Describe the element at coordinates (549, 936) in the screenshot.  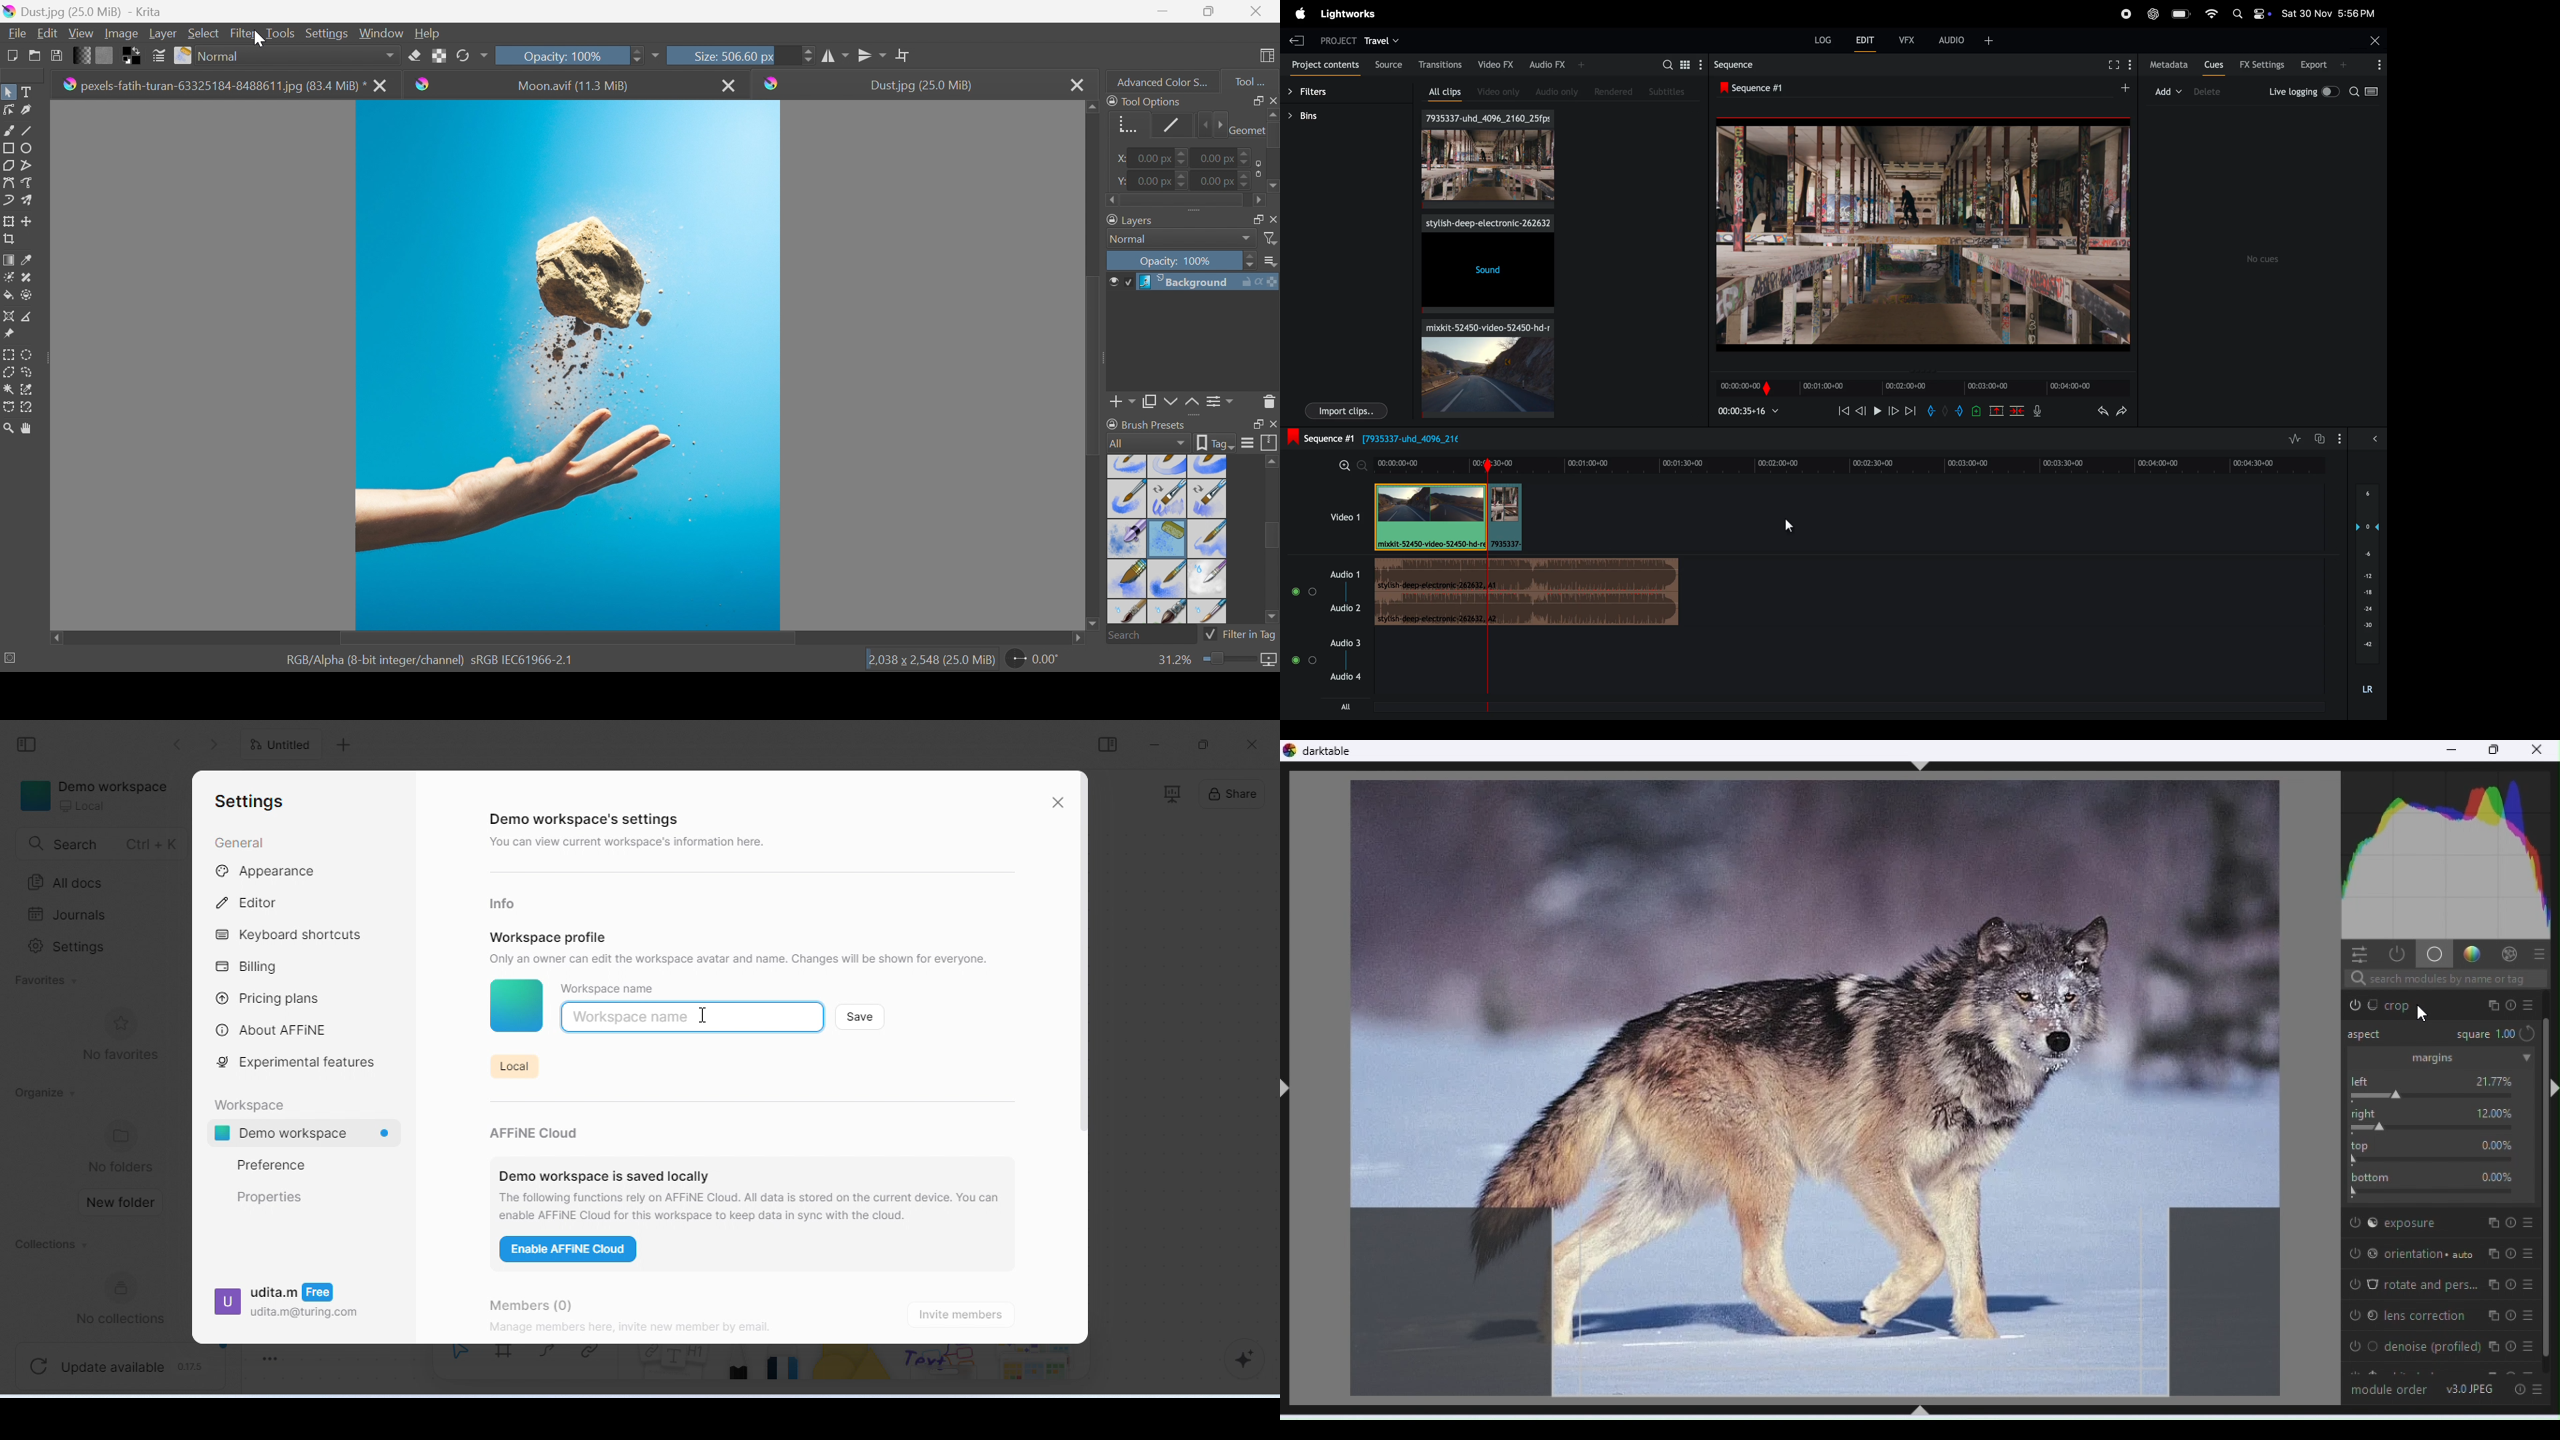
I see `workspace profile` at that location.